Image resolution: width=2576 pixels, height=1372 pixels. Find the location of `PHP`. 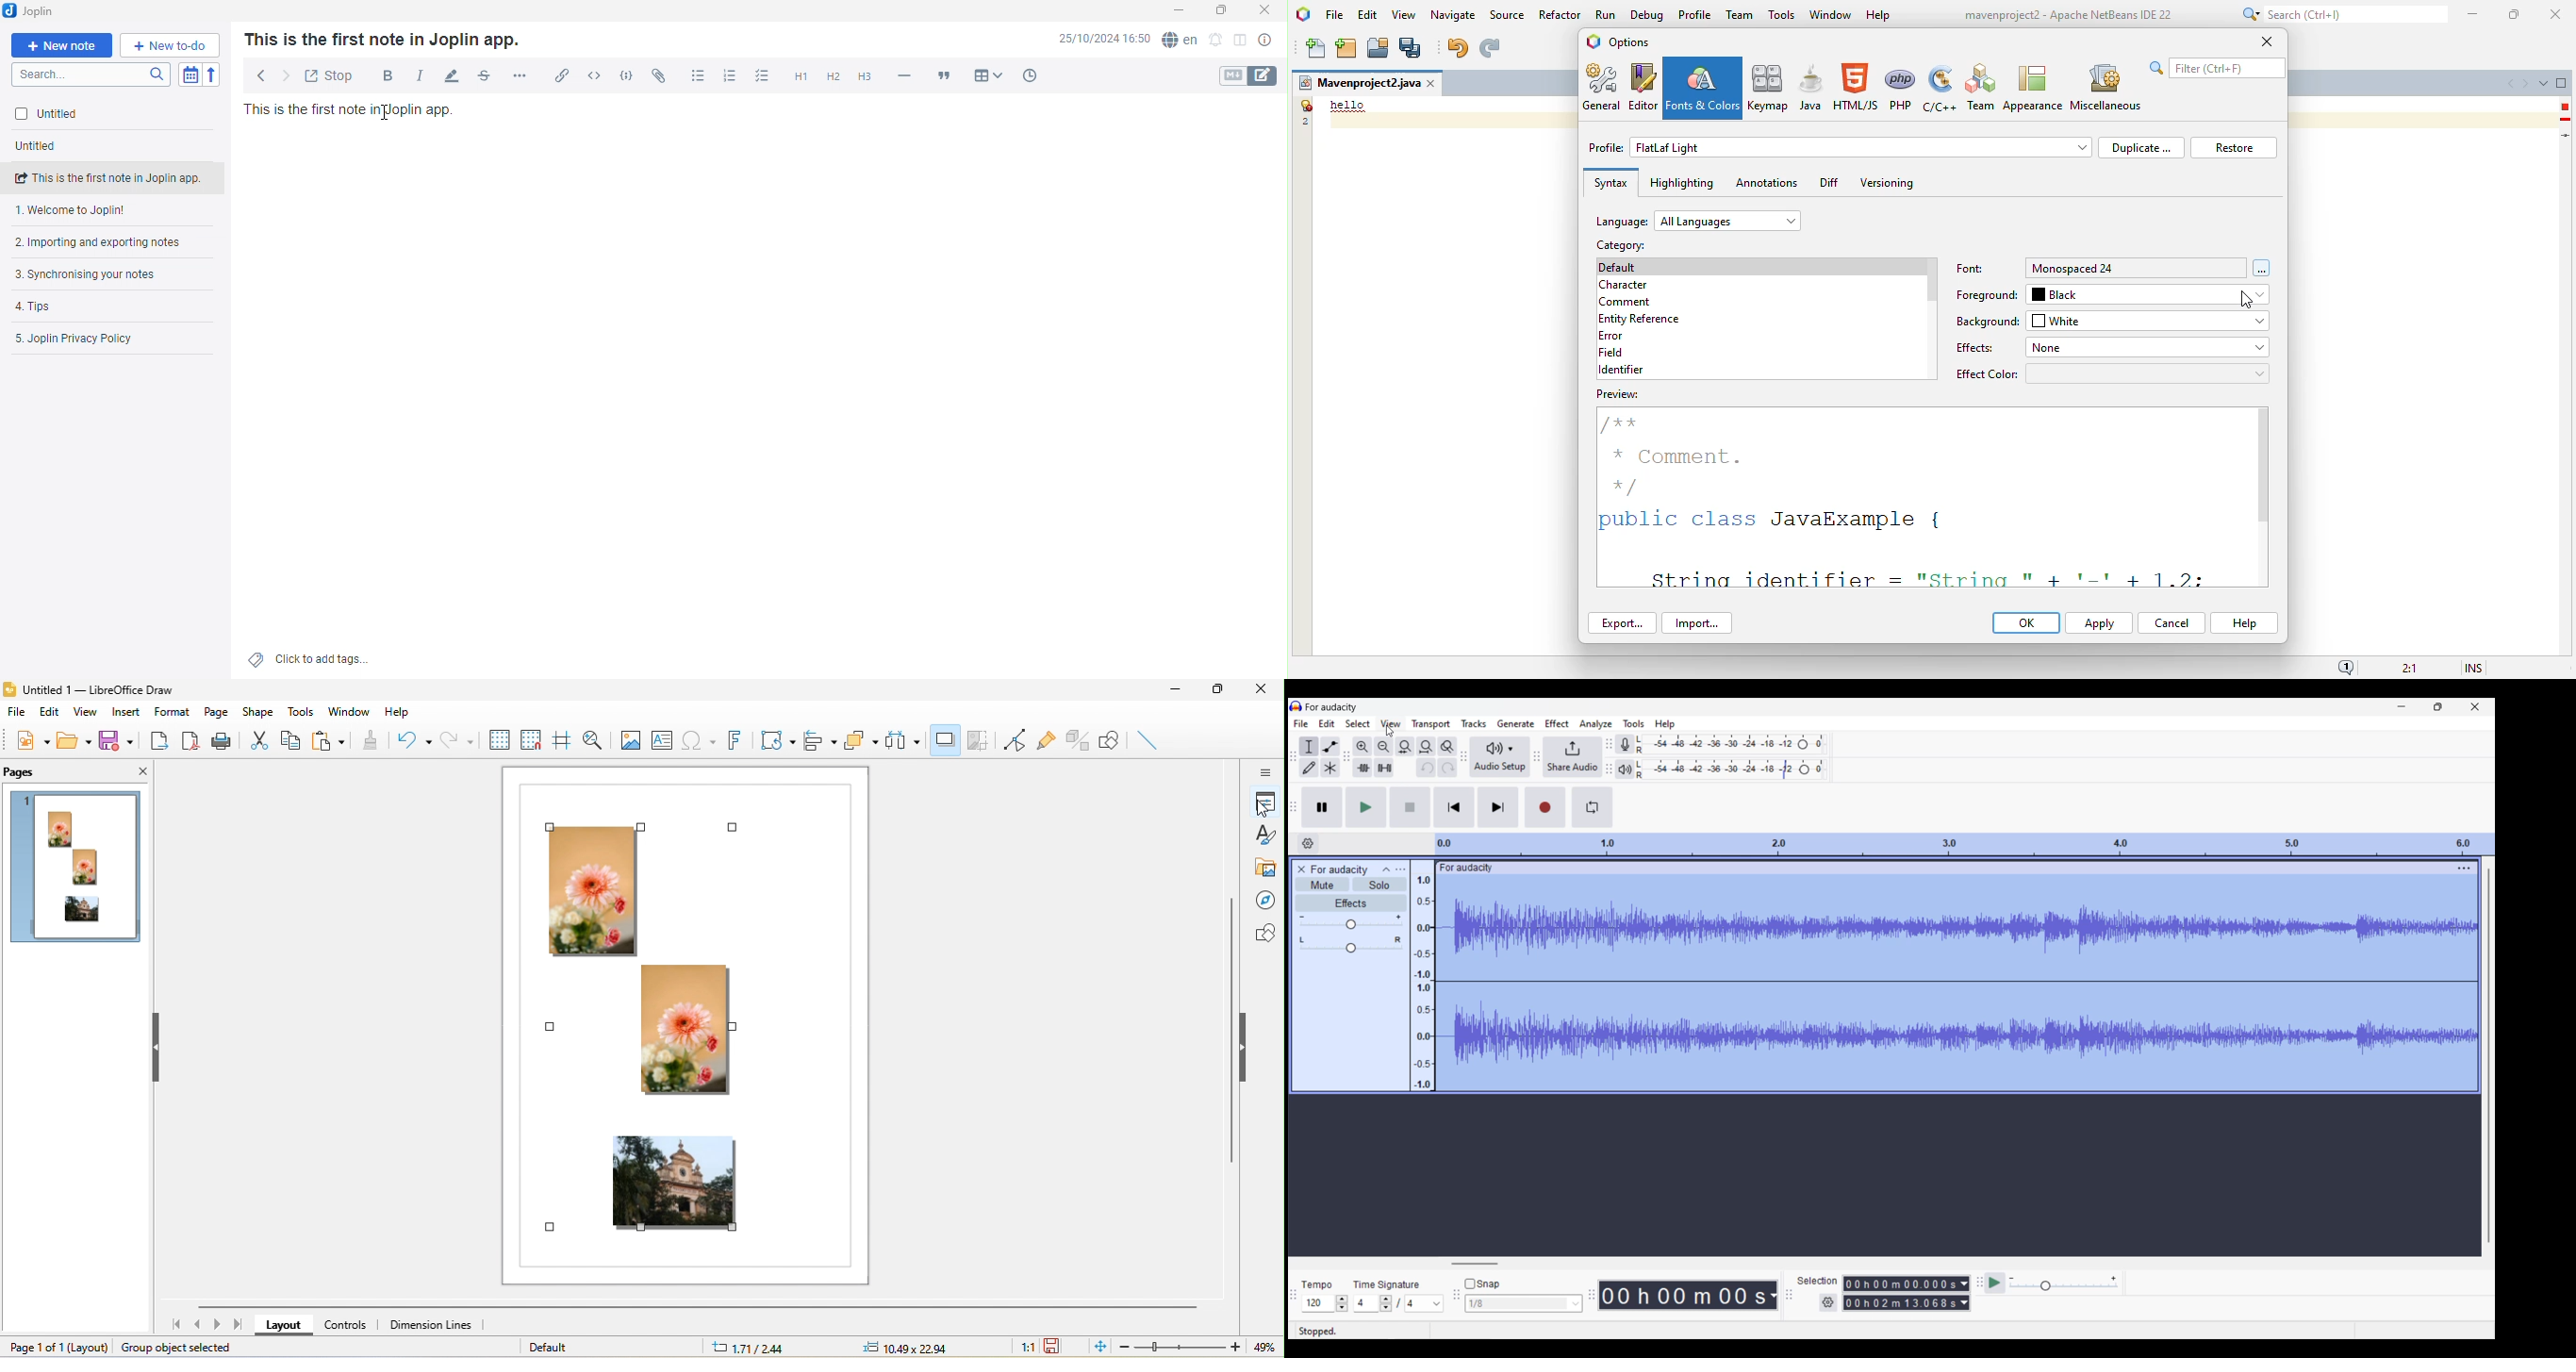

PHP is located at coordinates (1901, 89).